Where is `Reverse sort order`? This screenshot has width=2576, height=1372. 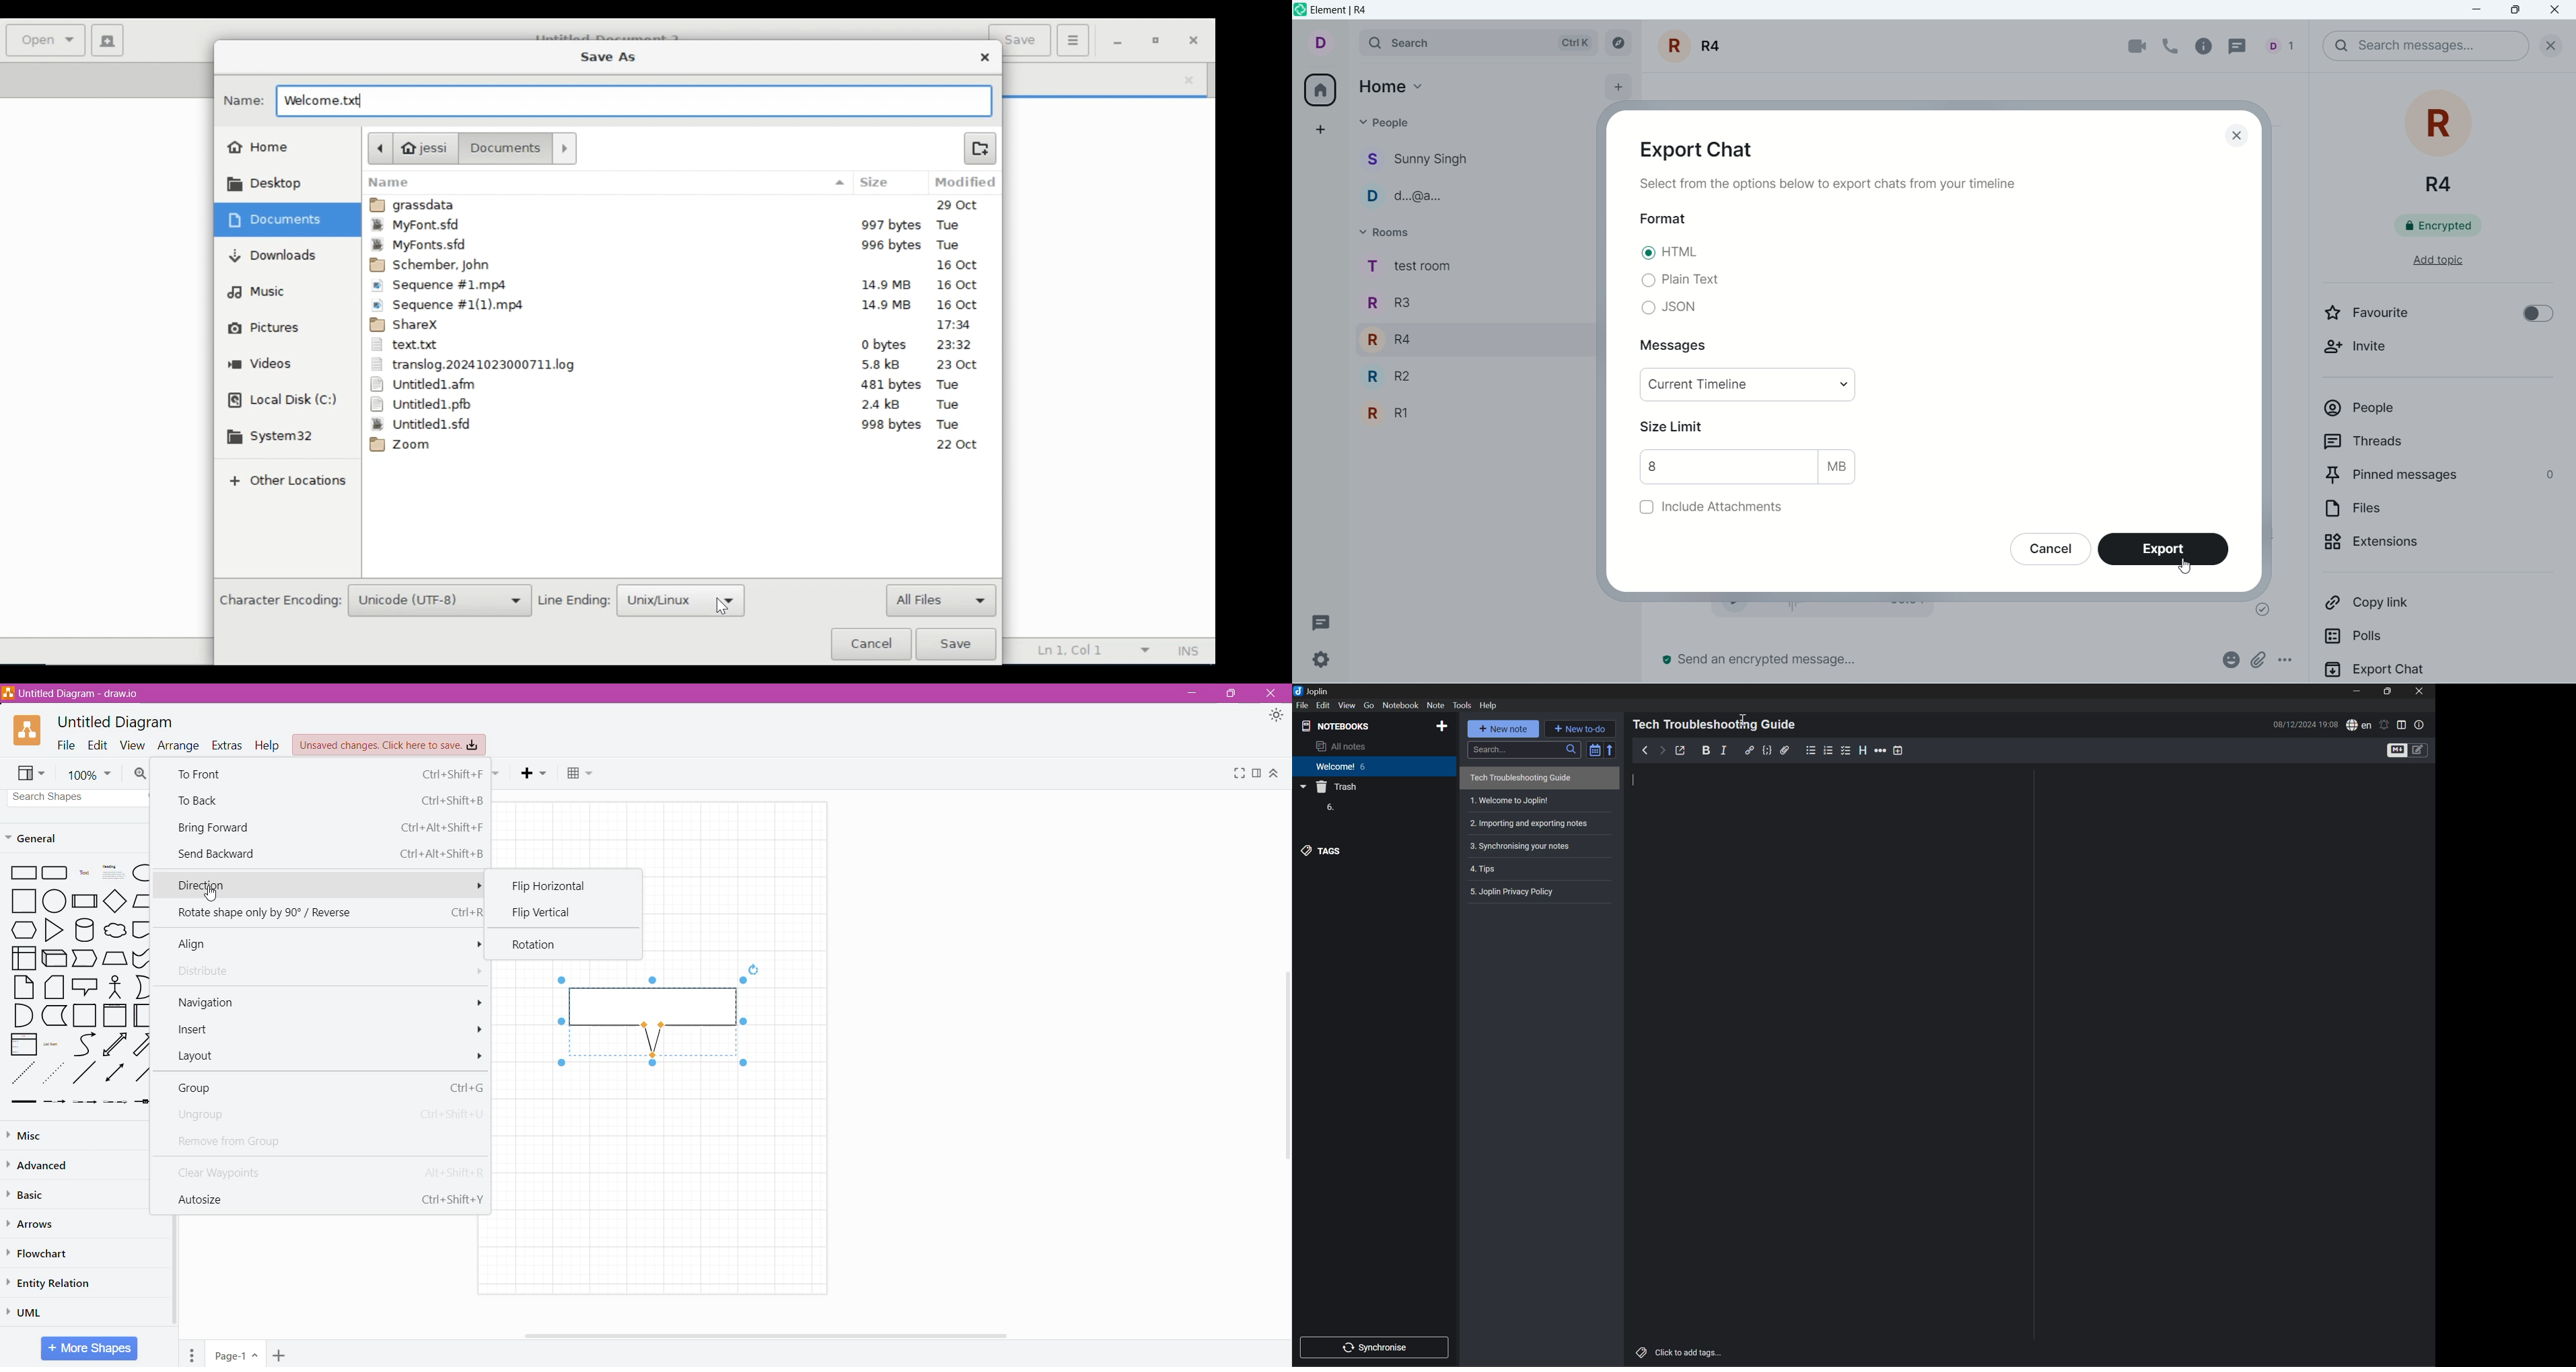 Reverse sort order is located at coordinates (1612, 750).